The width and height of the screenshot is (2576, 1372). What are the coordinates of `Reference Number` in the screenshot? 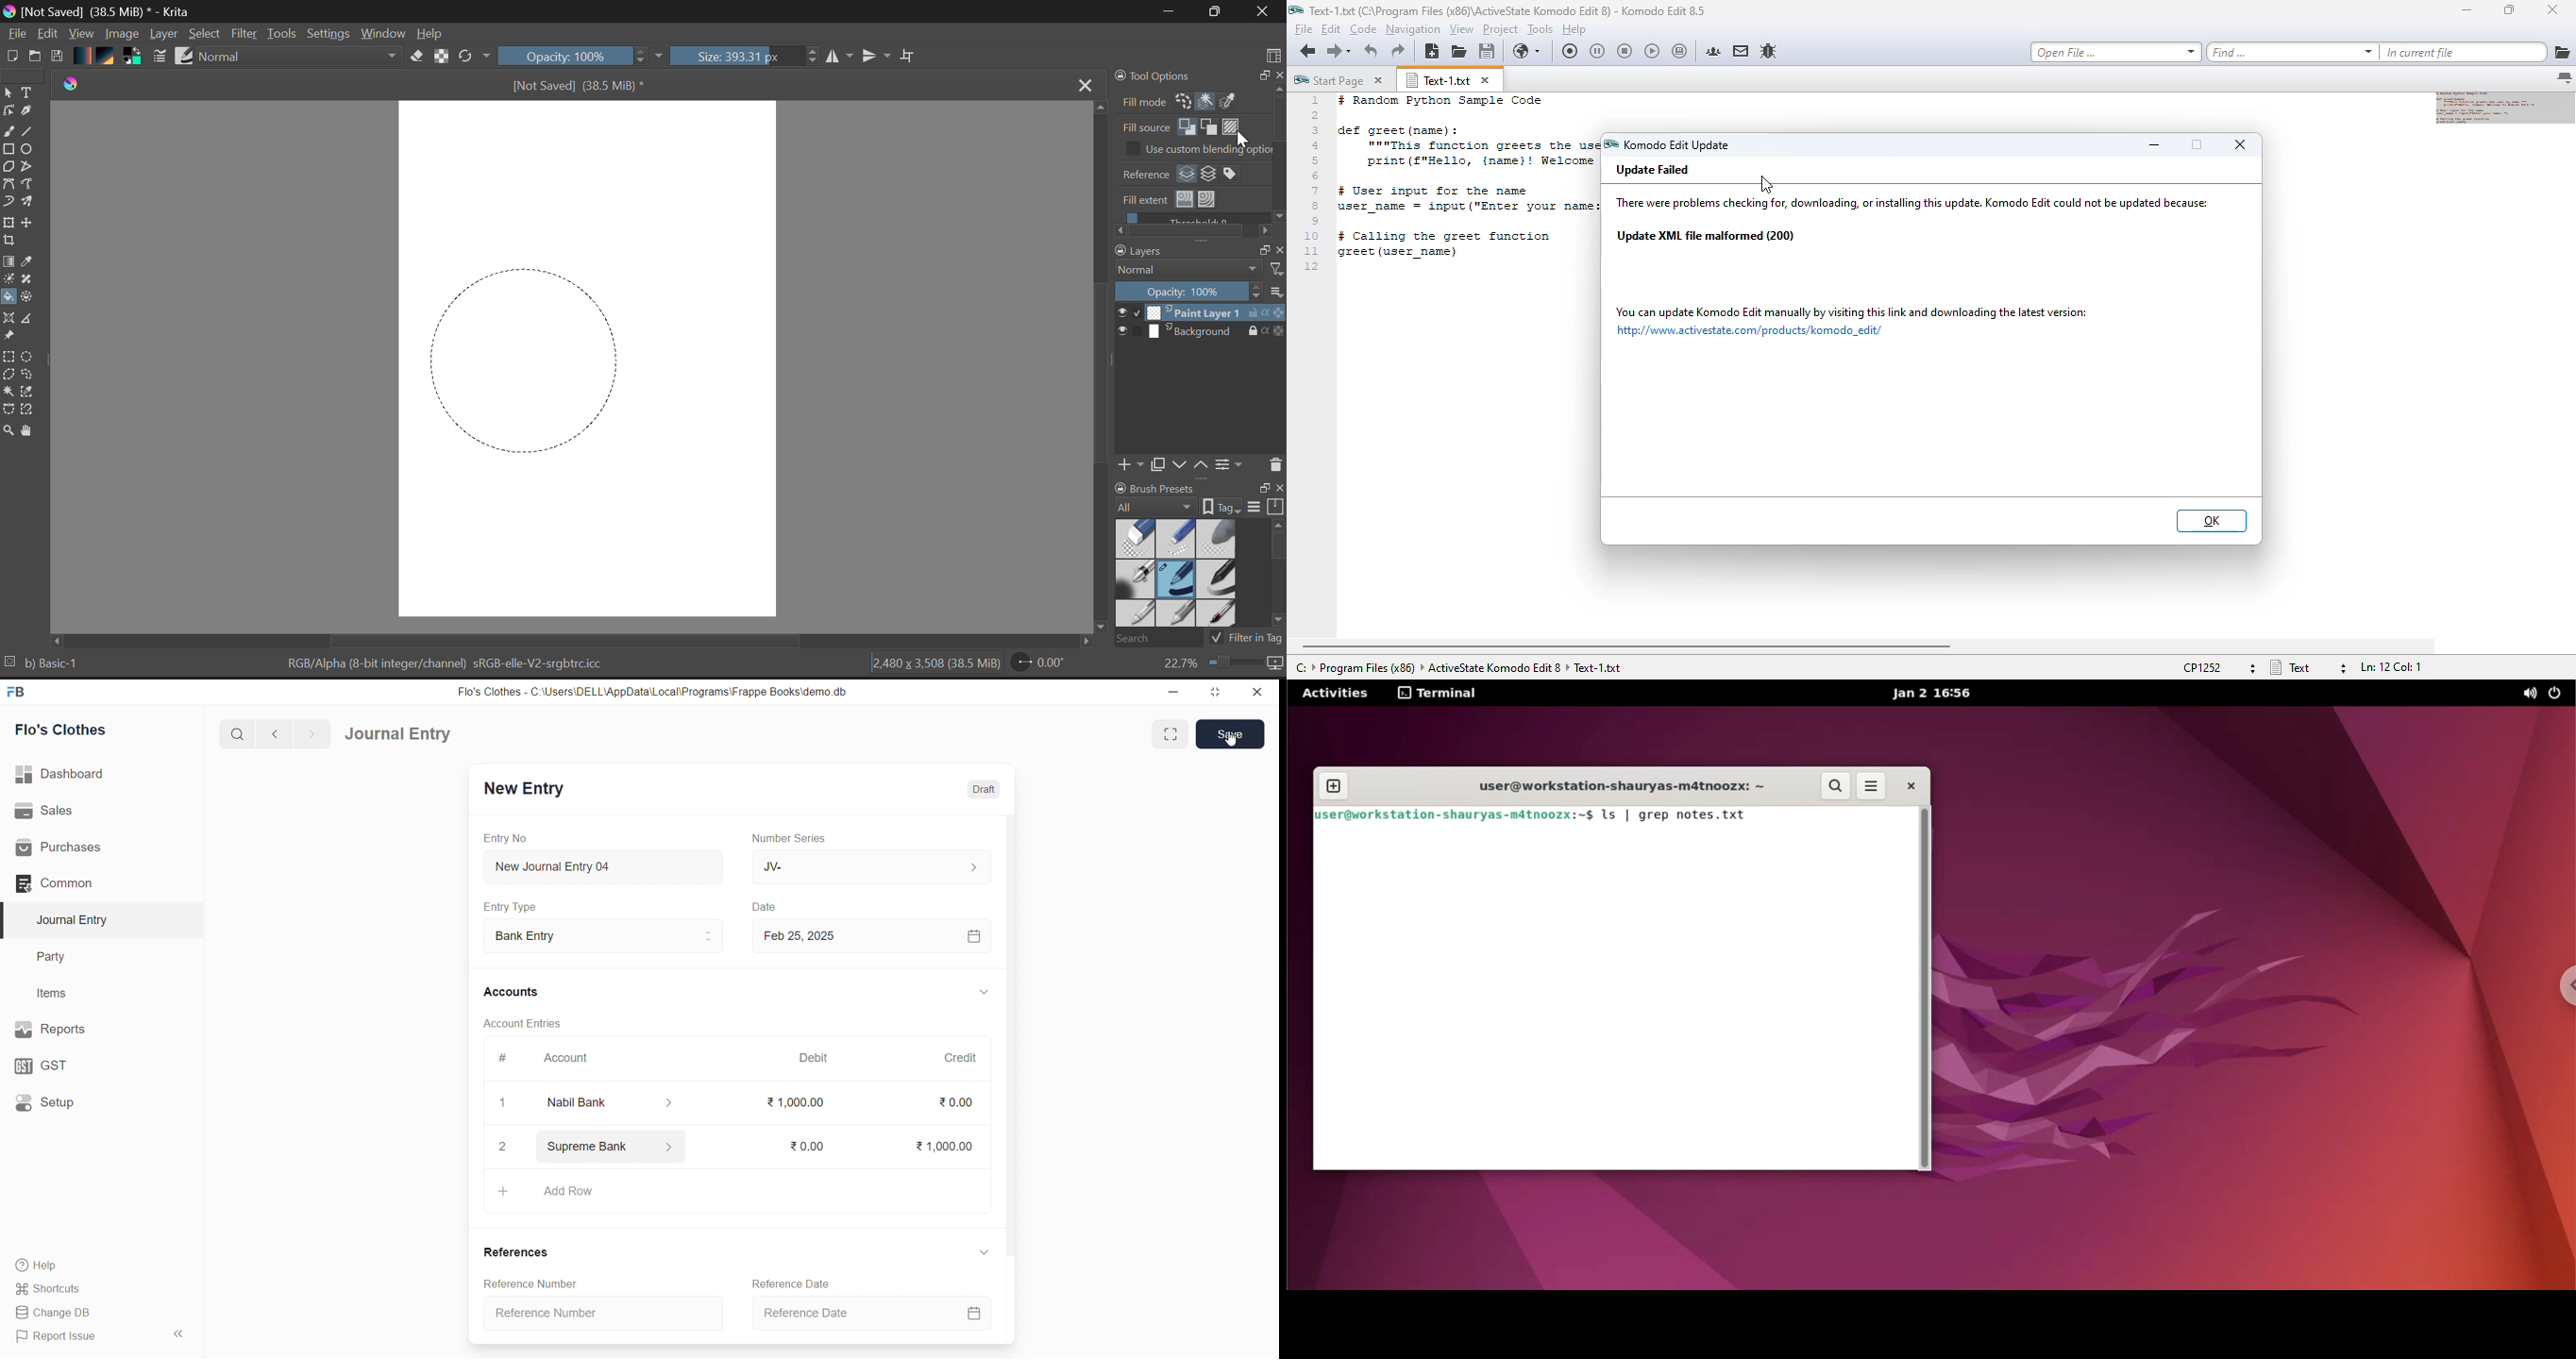 It's located at (528, 1283).